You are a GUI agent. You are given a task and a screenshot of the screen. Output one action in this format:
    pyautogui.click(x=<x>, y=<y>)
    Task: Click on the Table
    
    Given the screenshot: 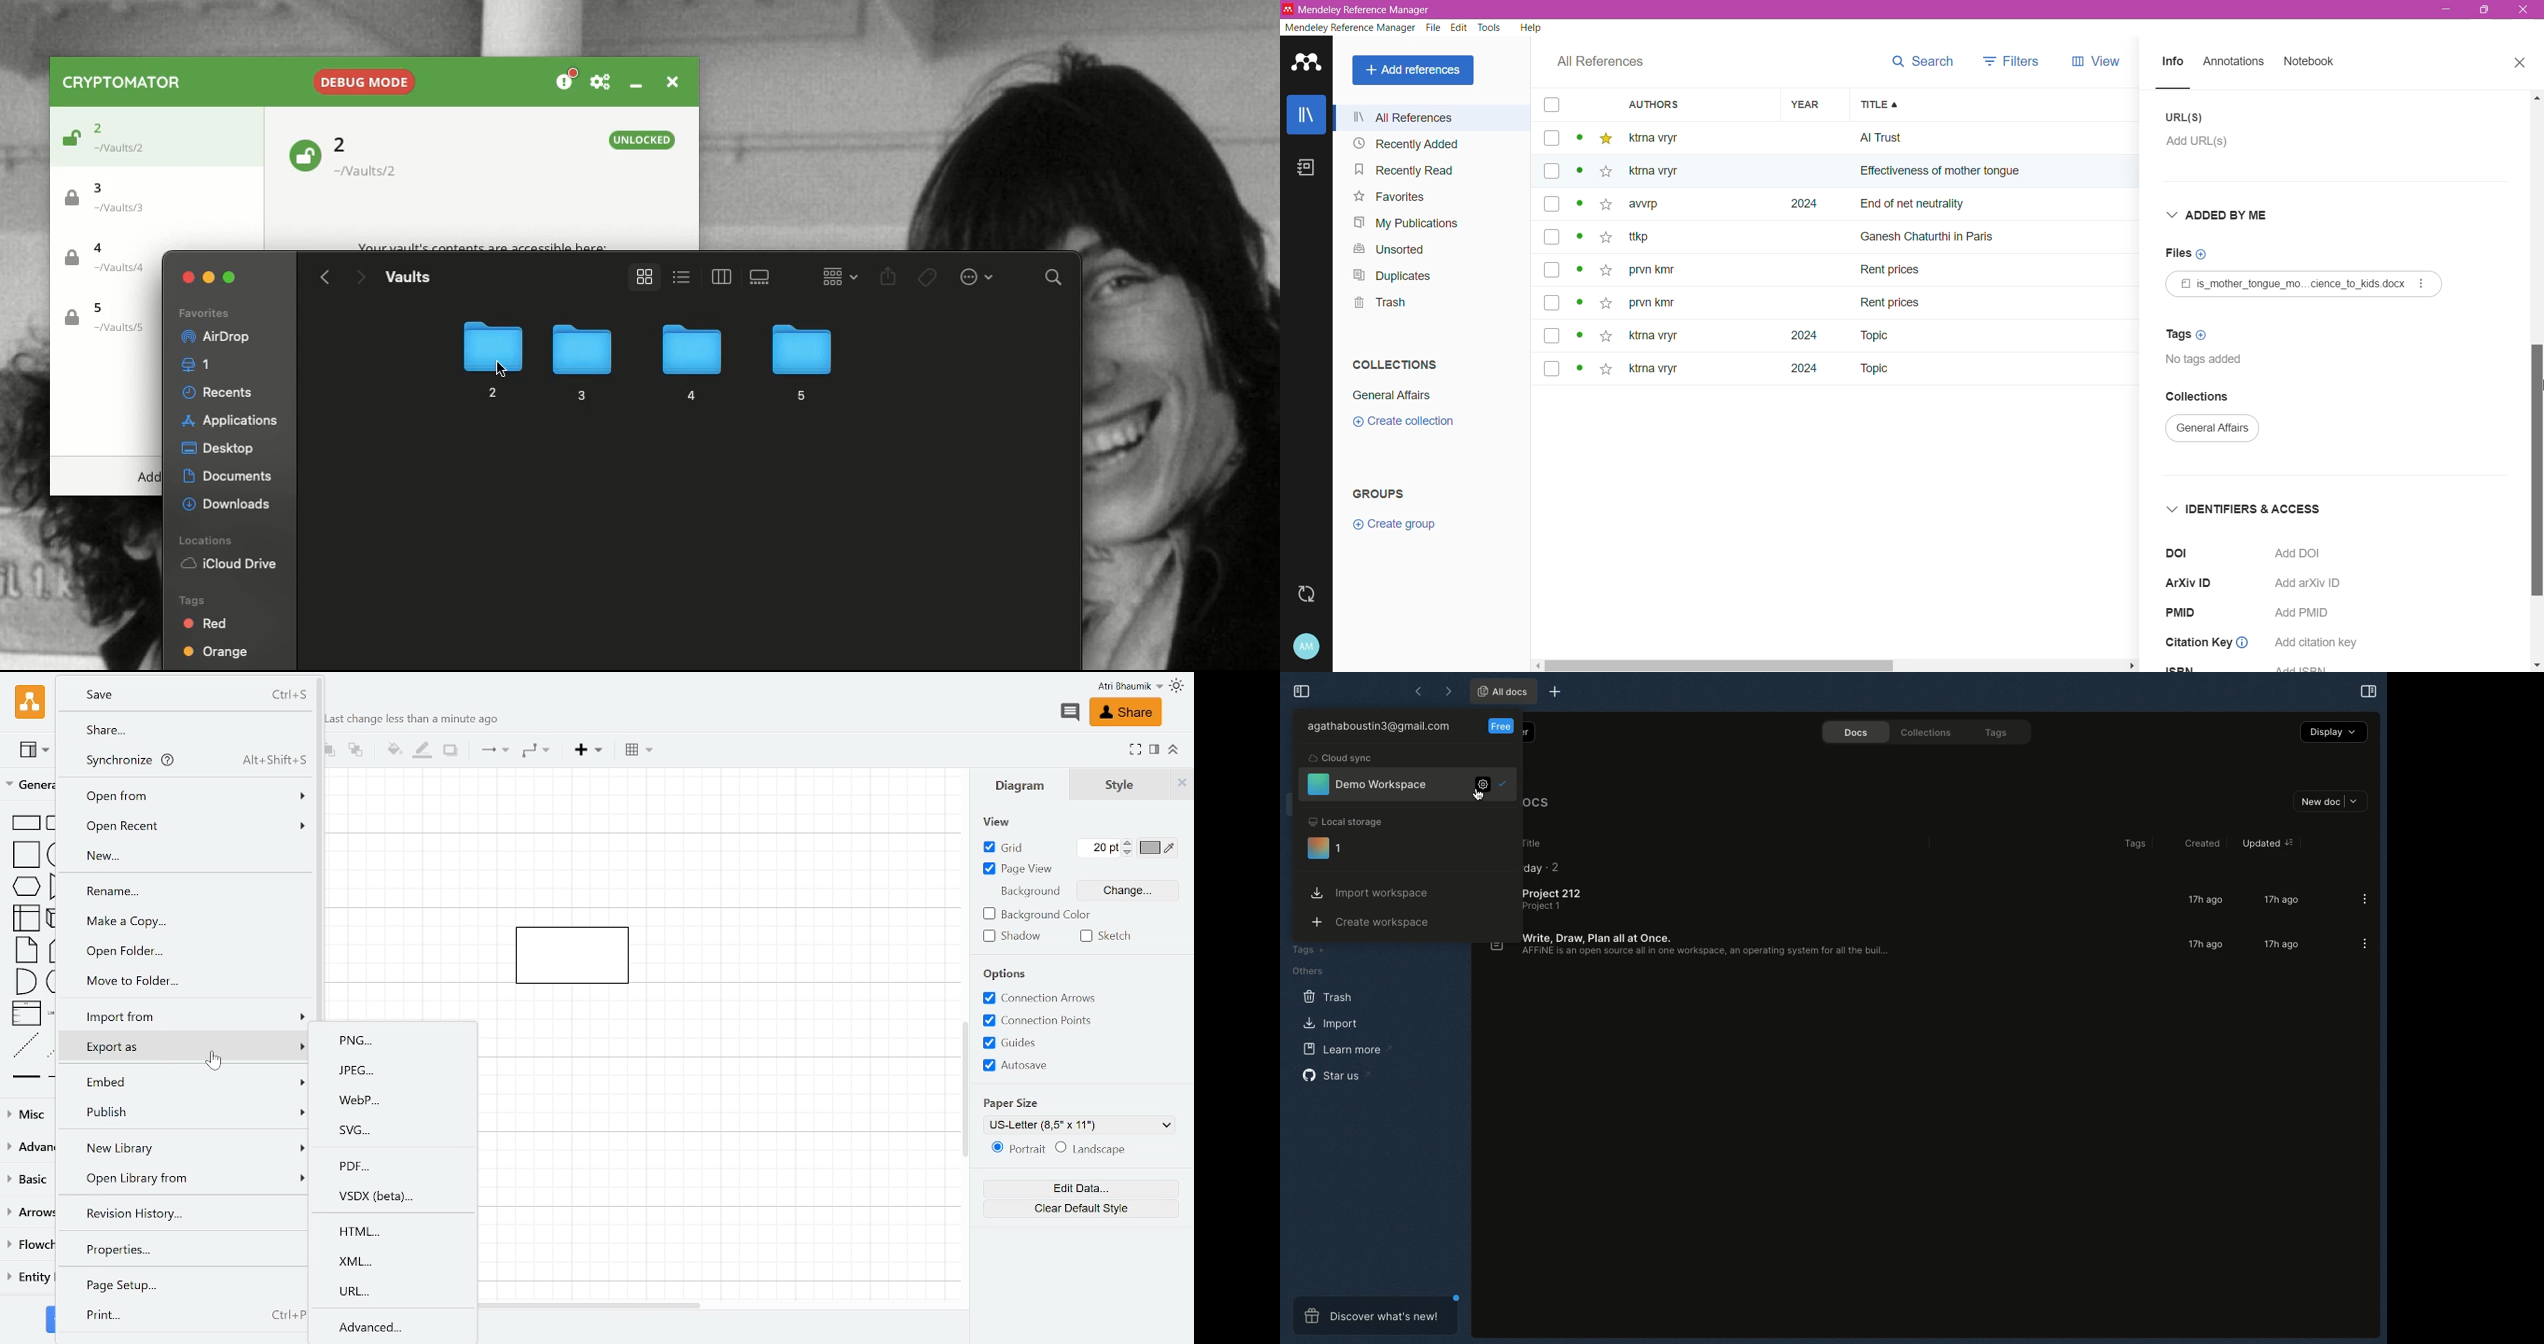 What is the action you would take?
    pyautogui.click(x=640, y=751)
    